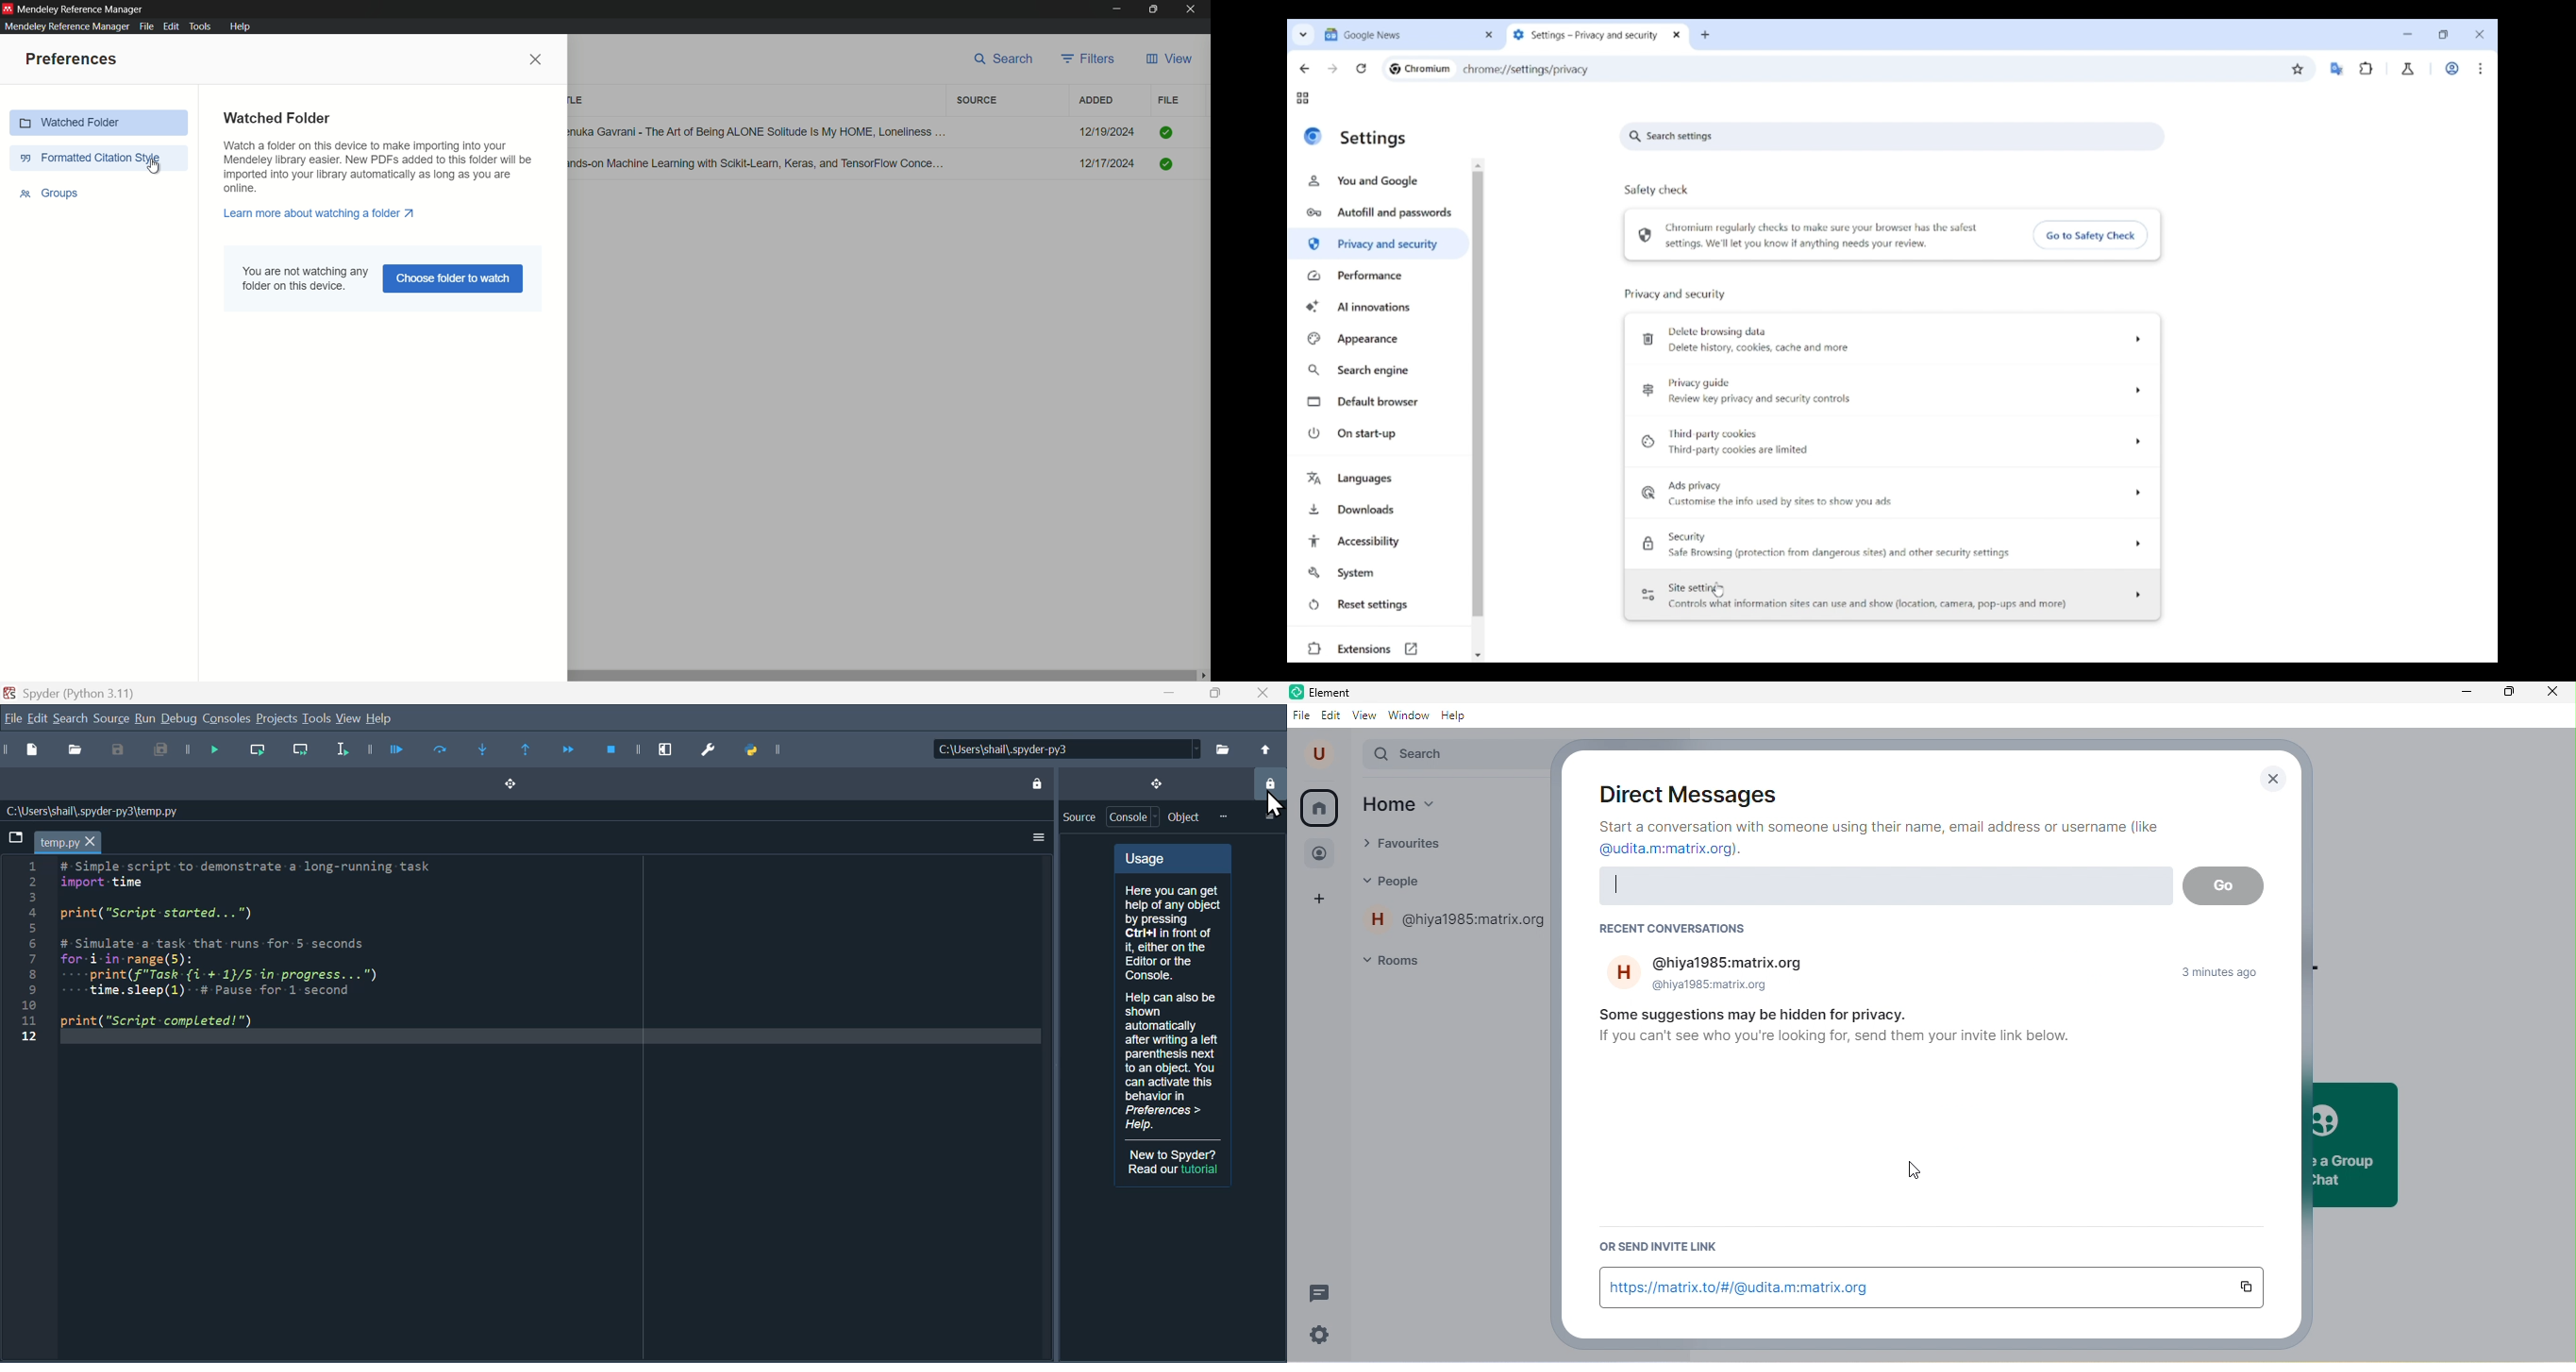  I want to click on edit, so click(1332, 716).